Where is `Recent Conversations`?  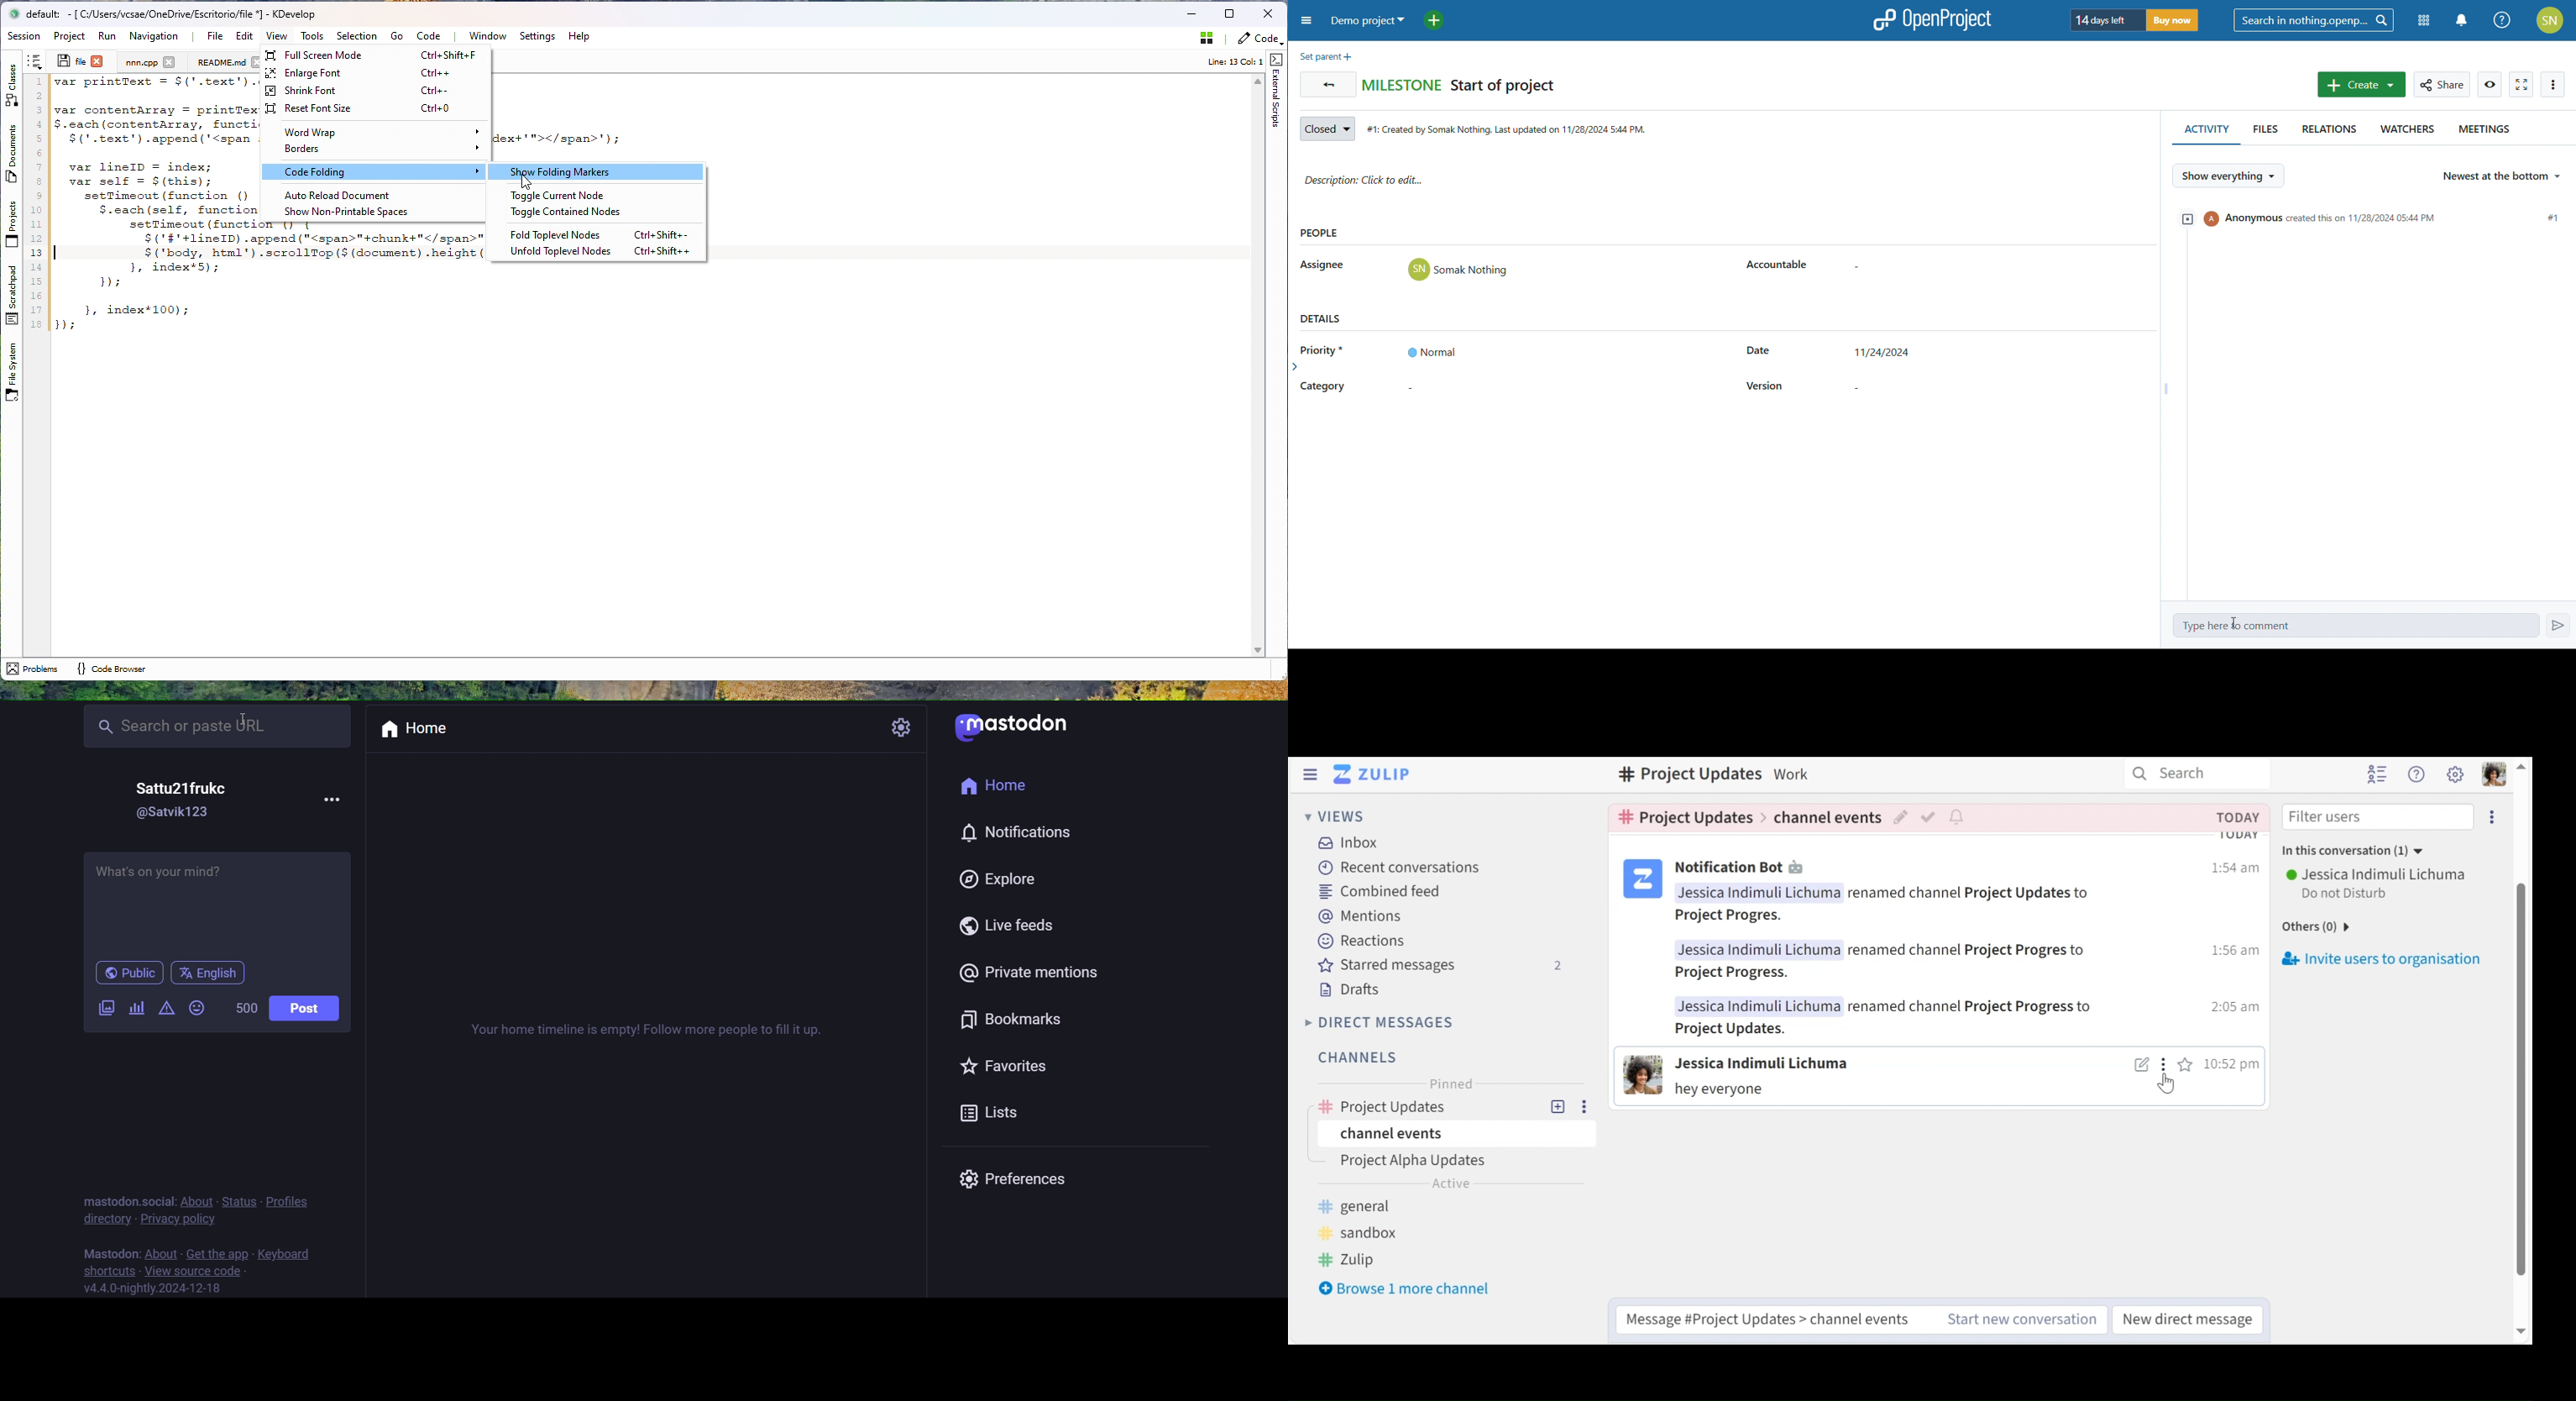 Recent Conversations is located at coordinates (1400, 867).